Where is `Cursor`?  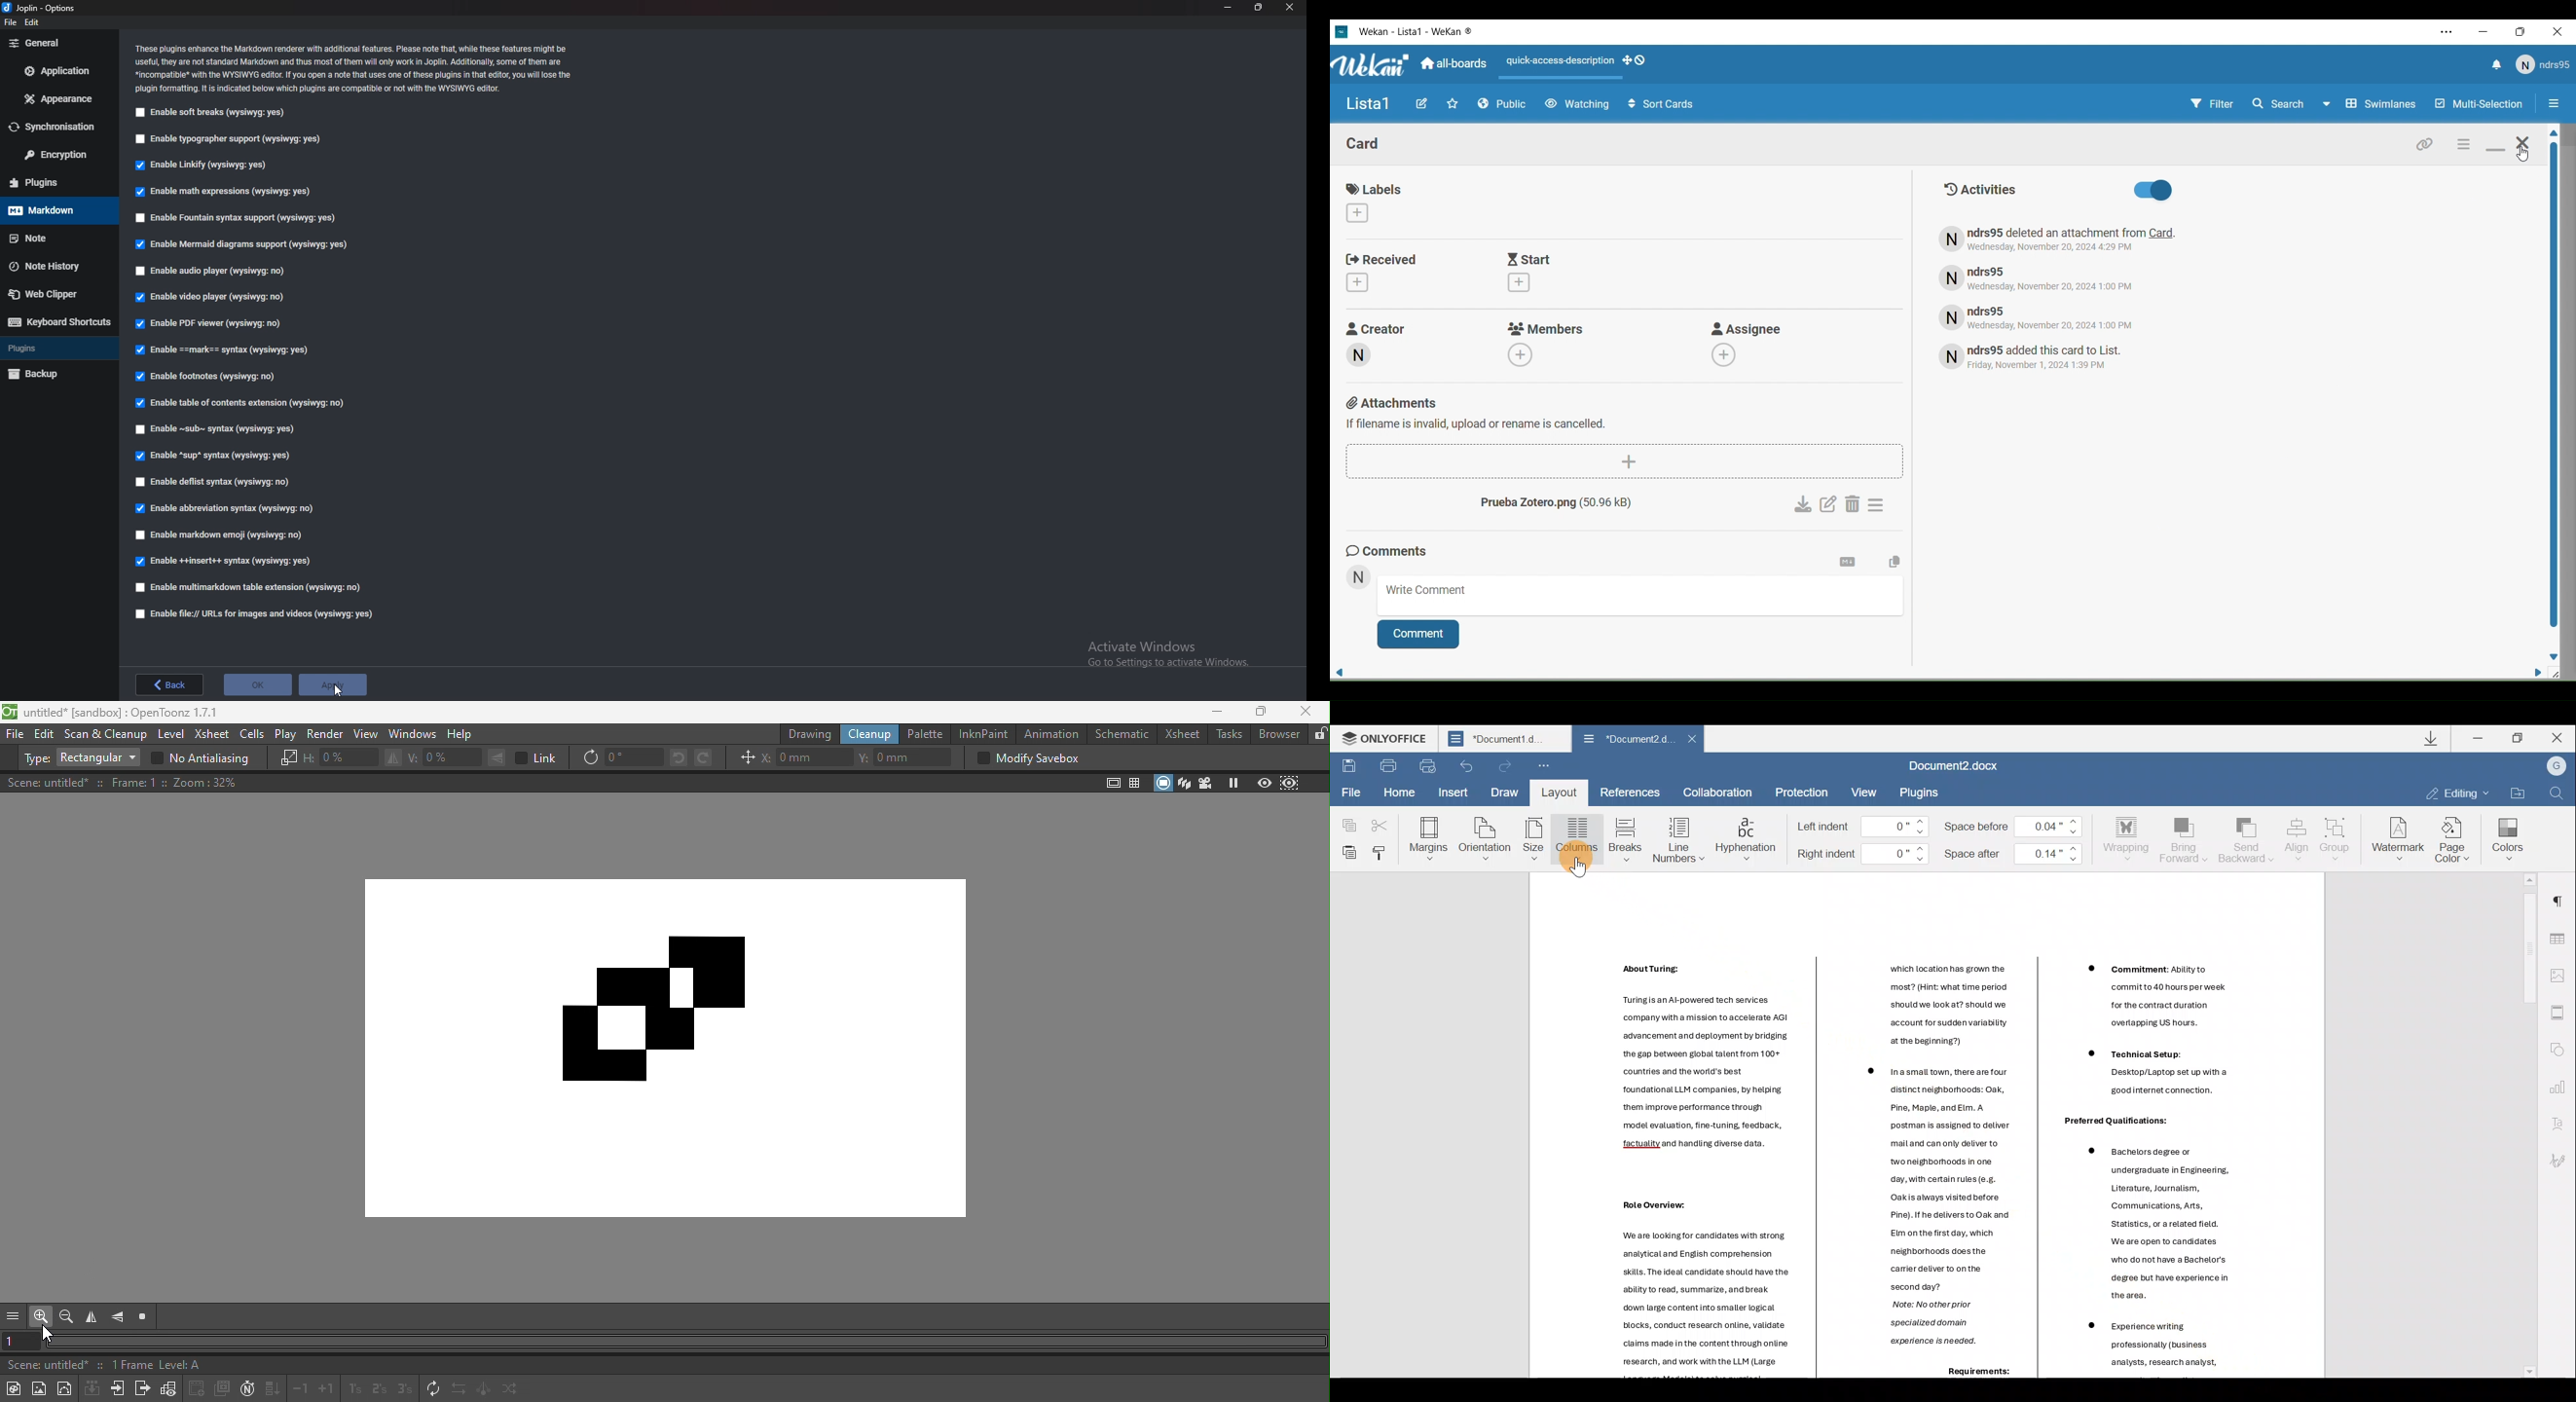
Cursor is located at coordinates (2523, 154).